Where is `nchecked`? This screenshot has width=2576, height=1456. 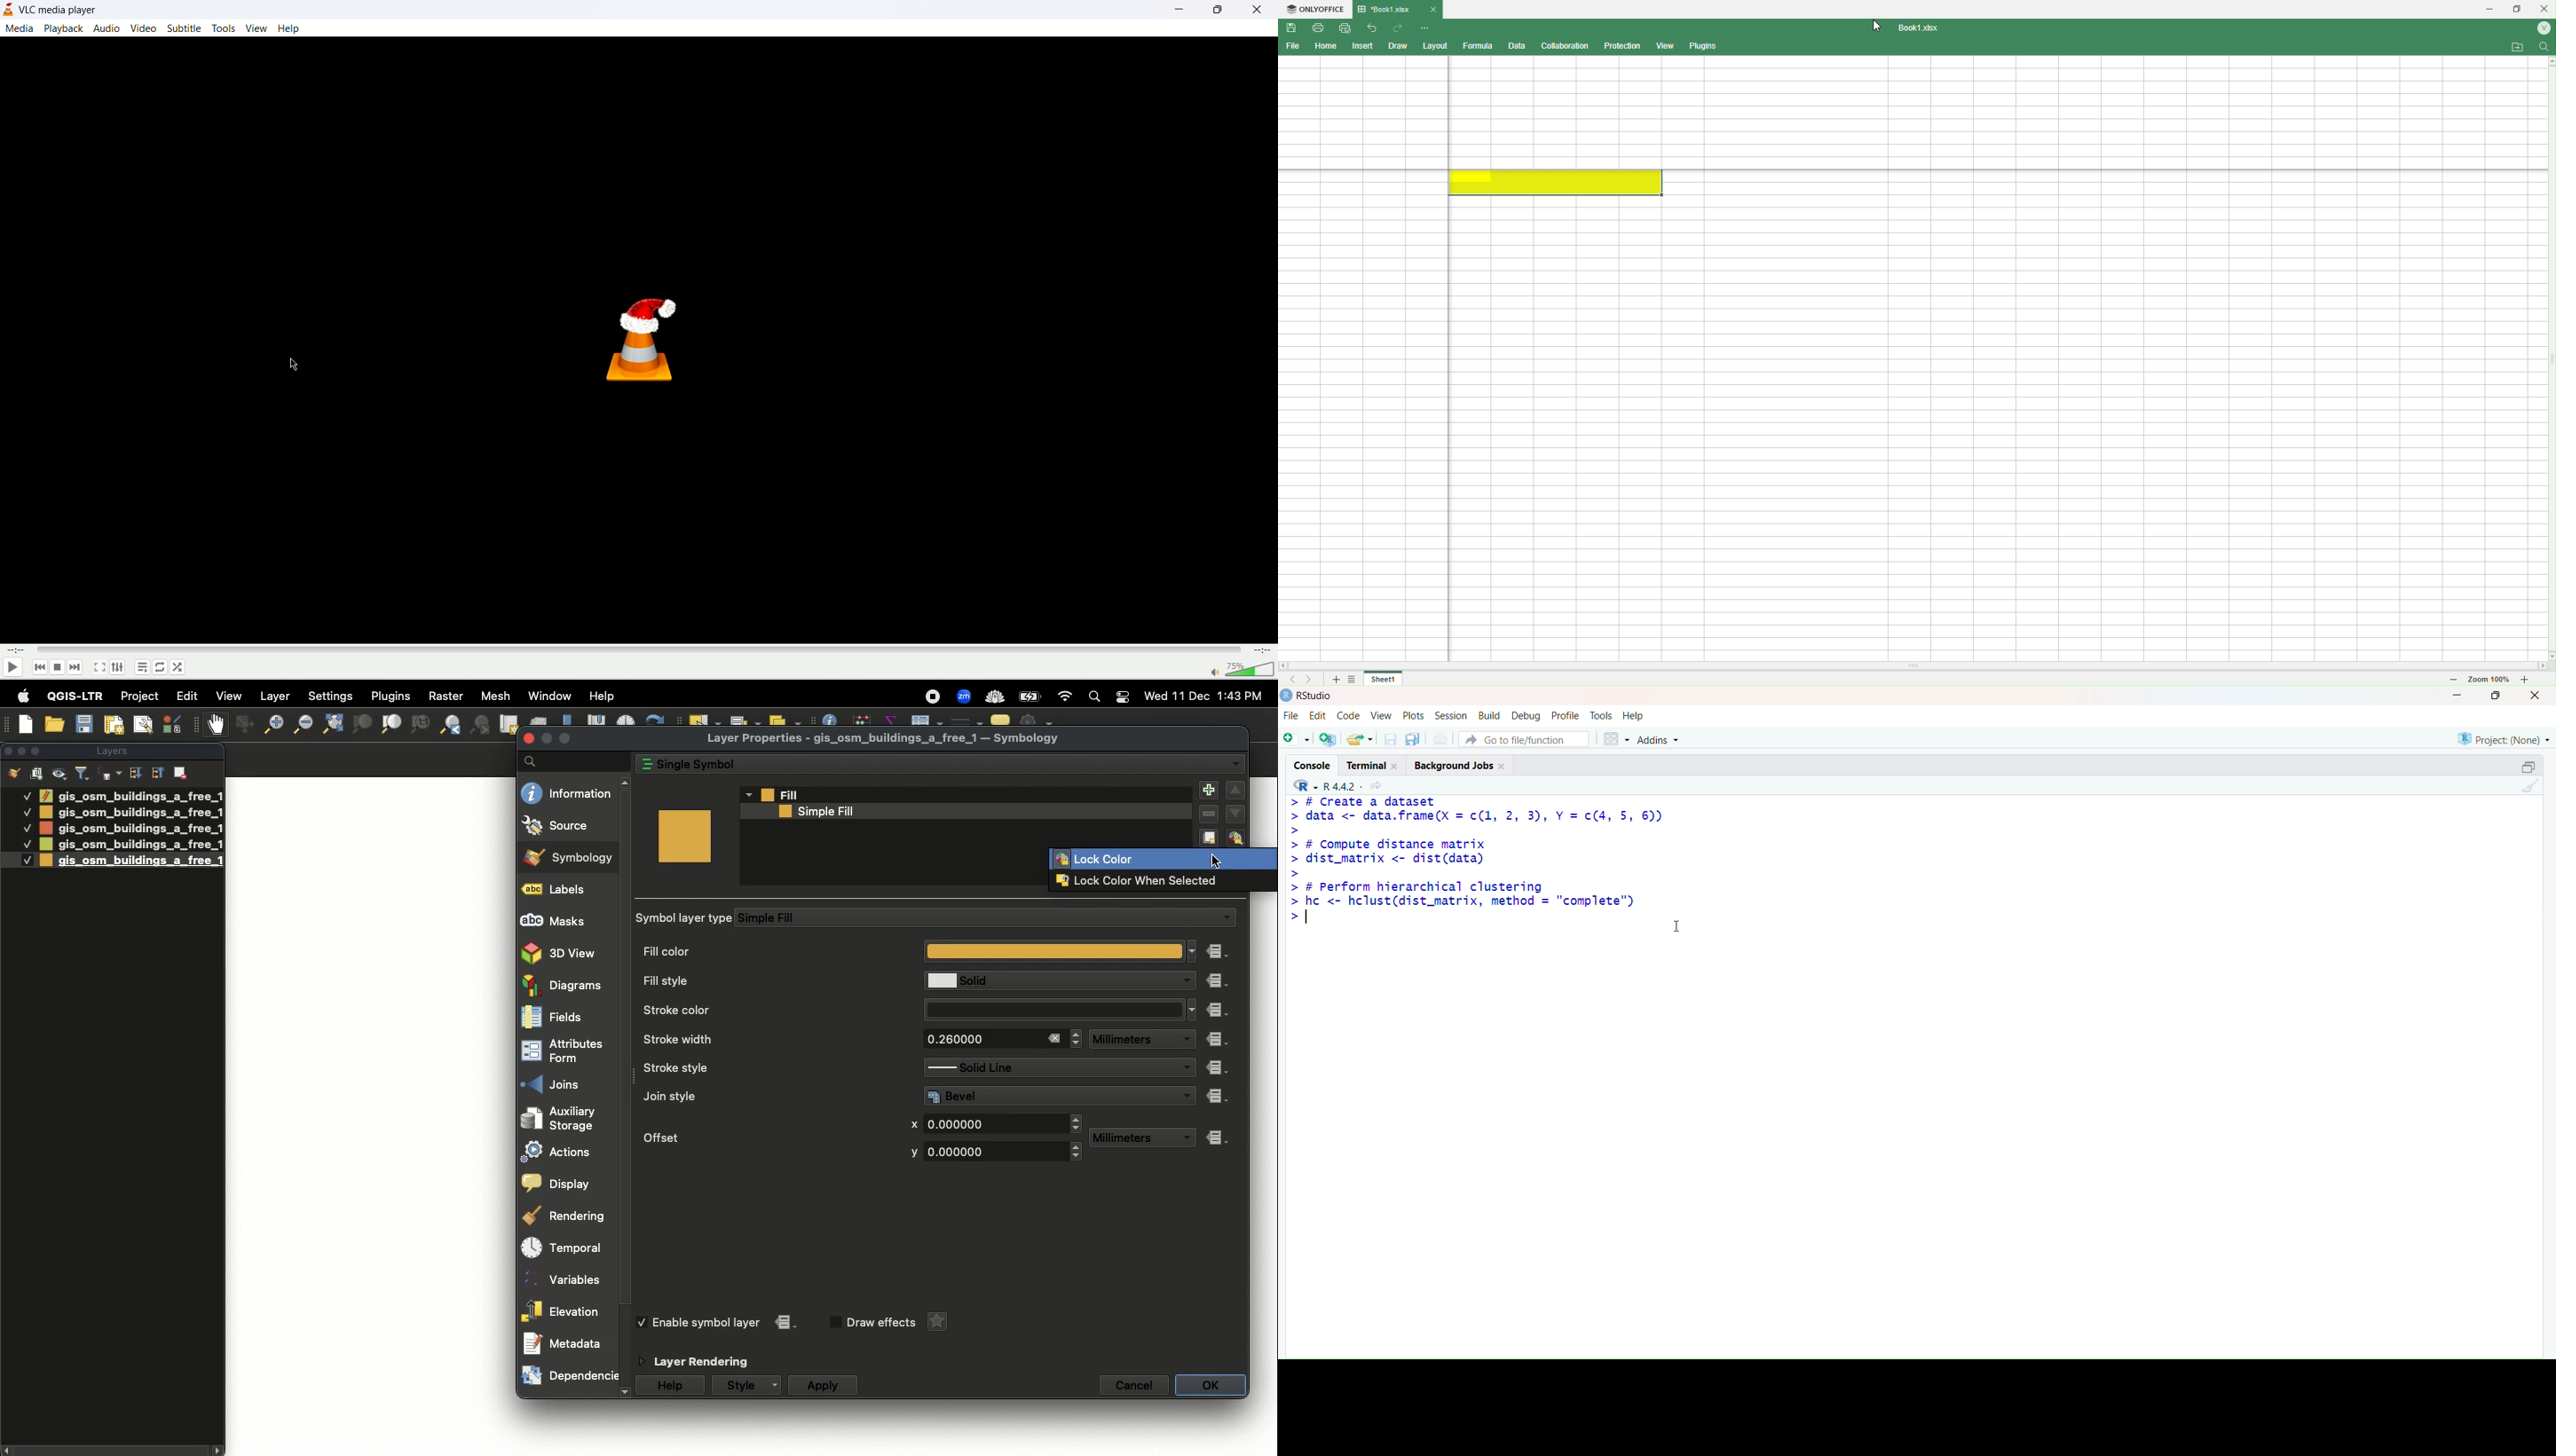 nchecked is located at coordinates (833, 1323).